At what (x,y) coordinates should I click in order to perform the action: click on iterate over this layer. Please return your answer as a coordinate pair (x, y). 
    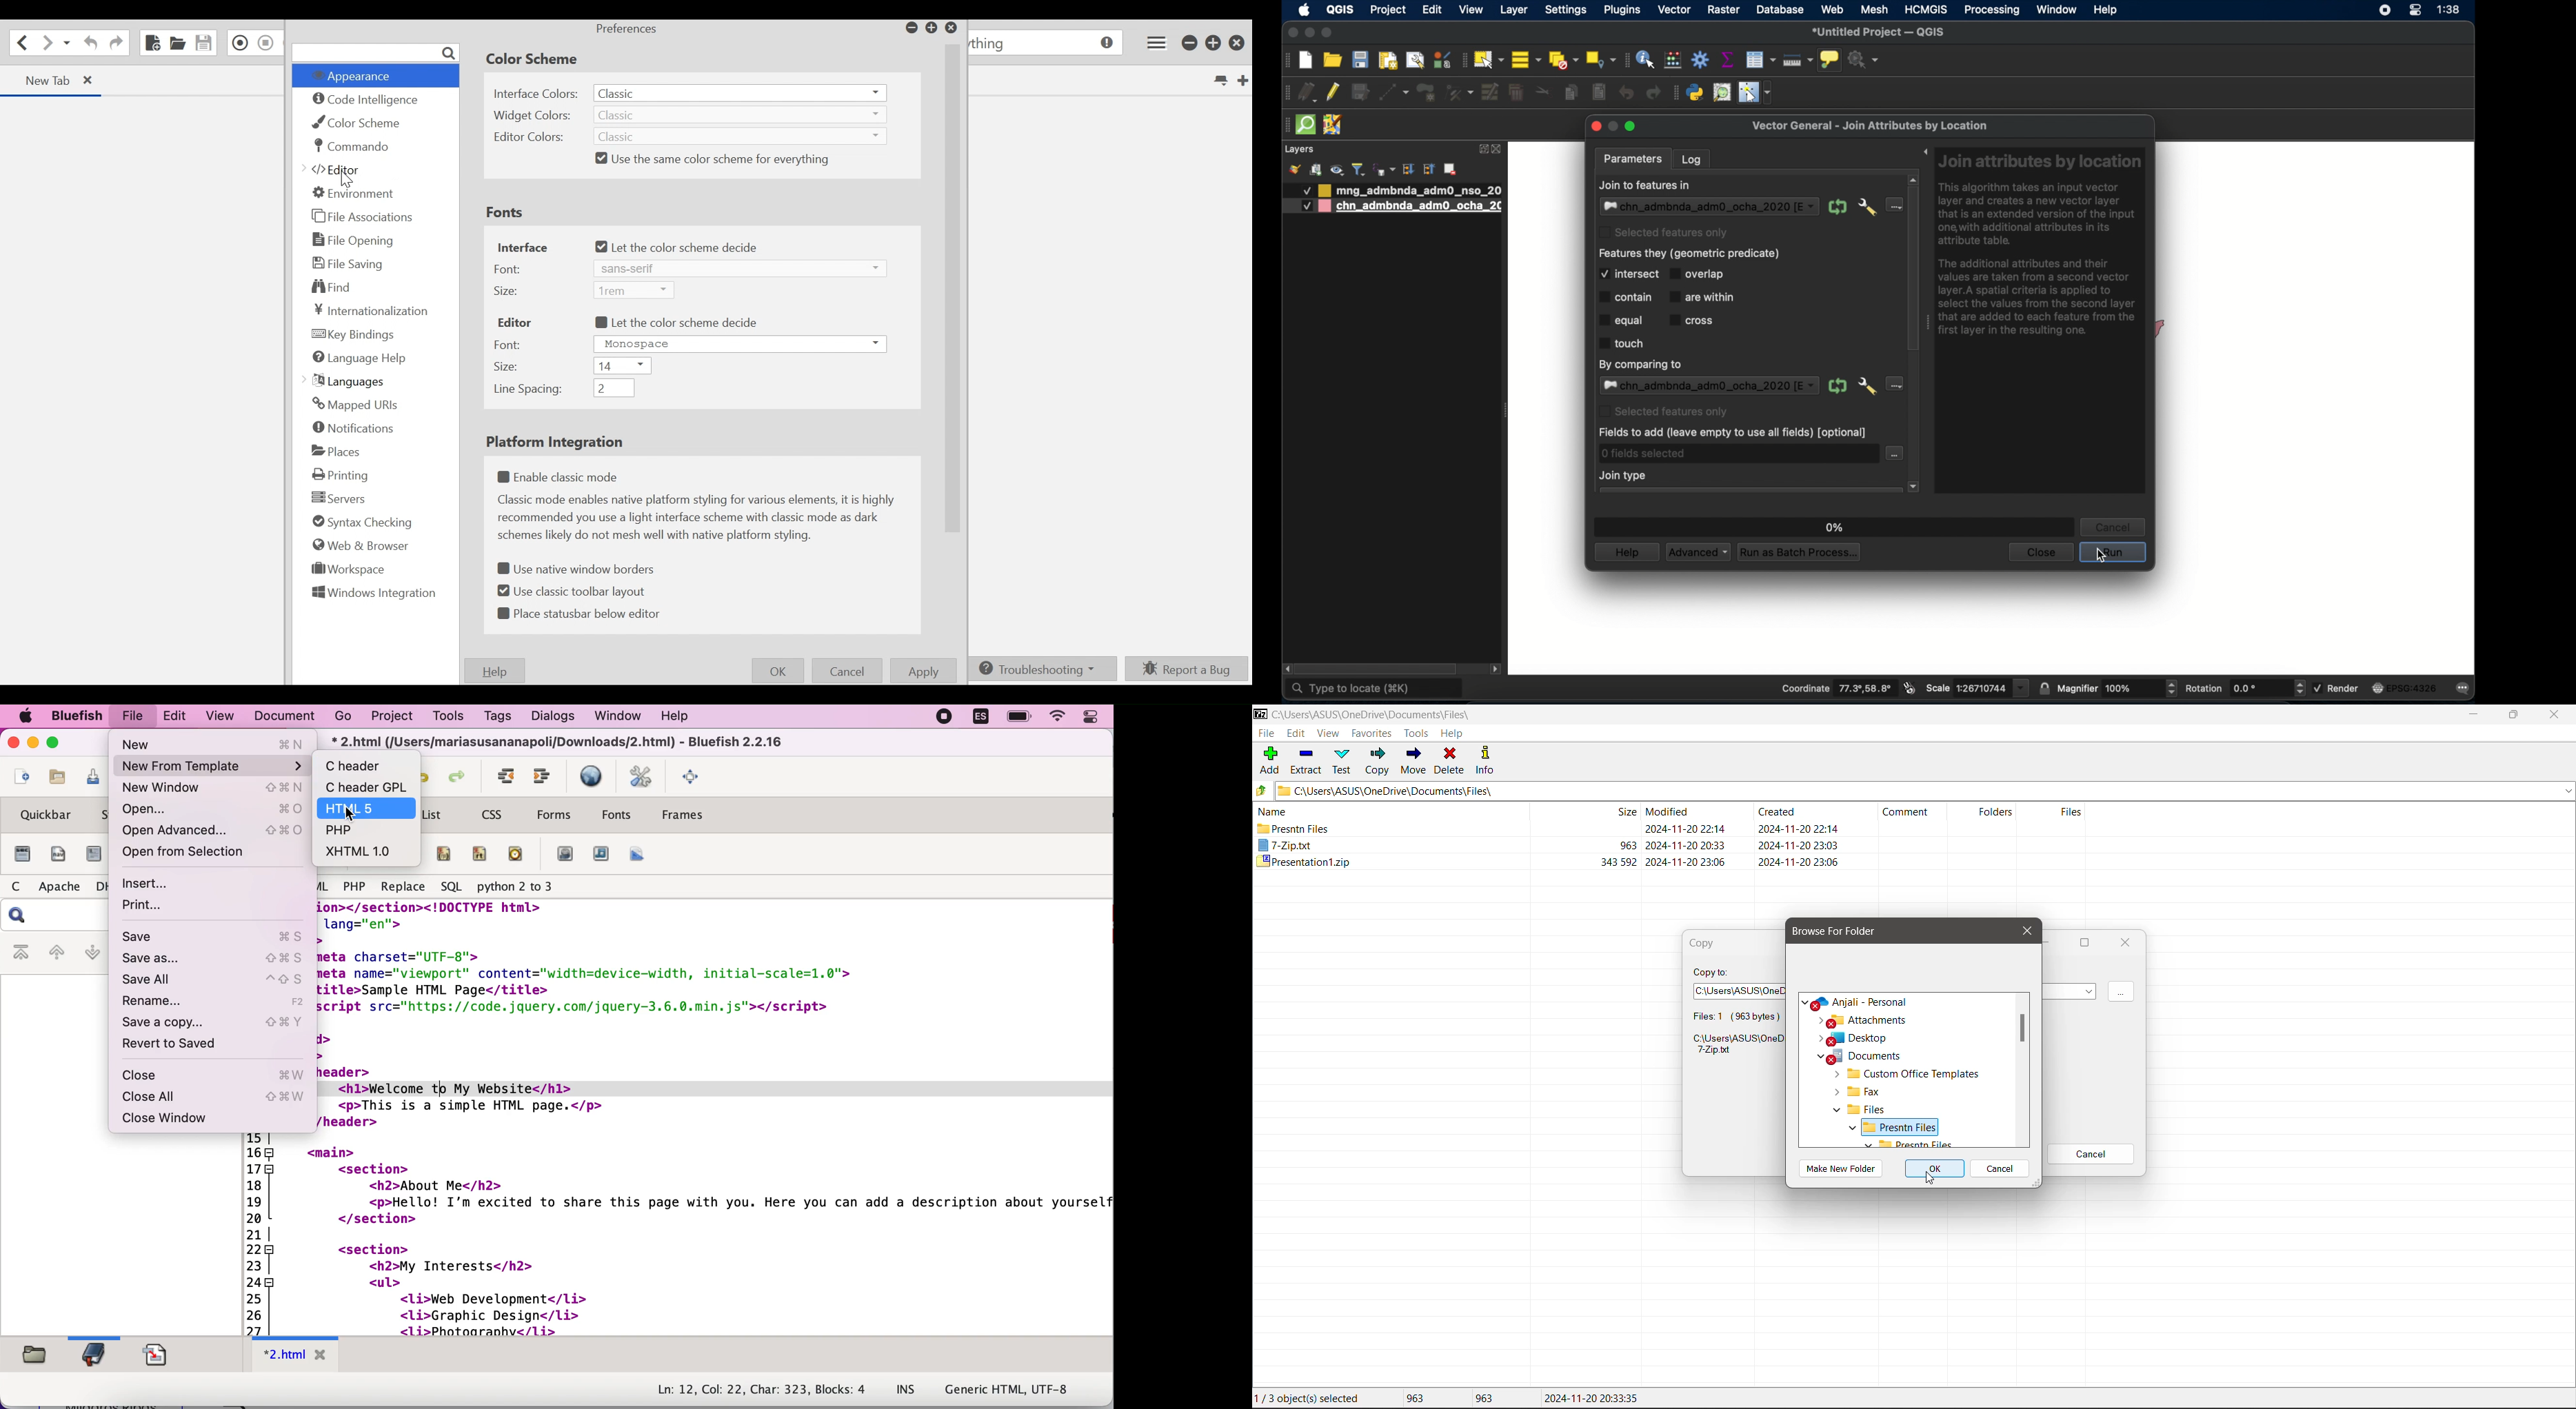
    Looking at the image, I should click on (1839, 207).